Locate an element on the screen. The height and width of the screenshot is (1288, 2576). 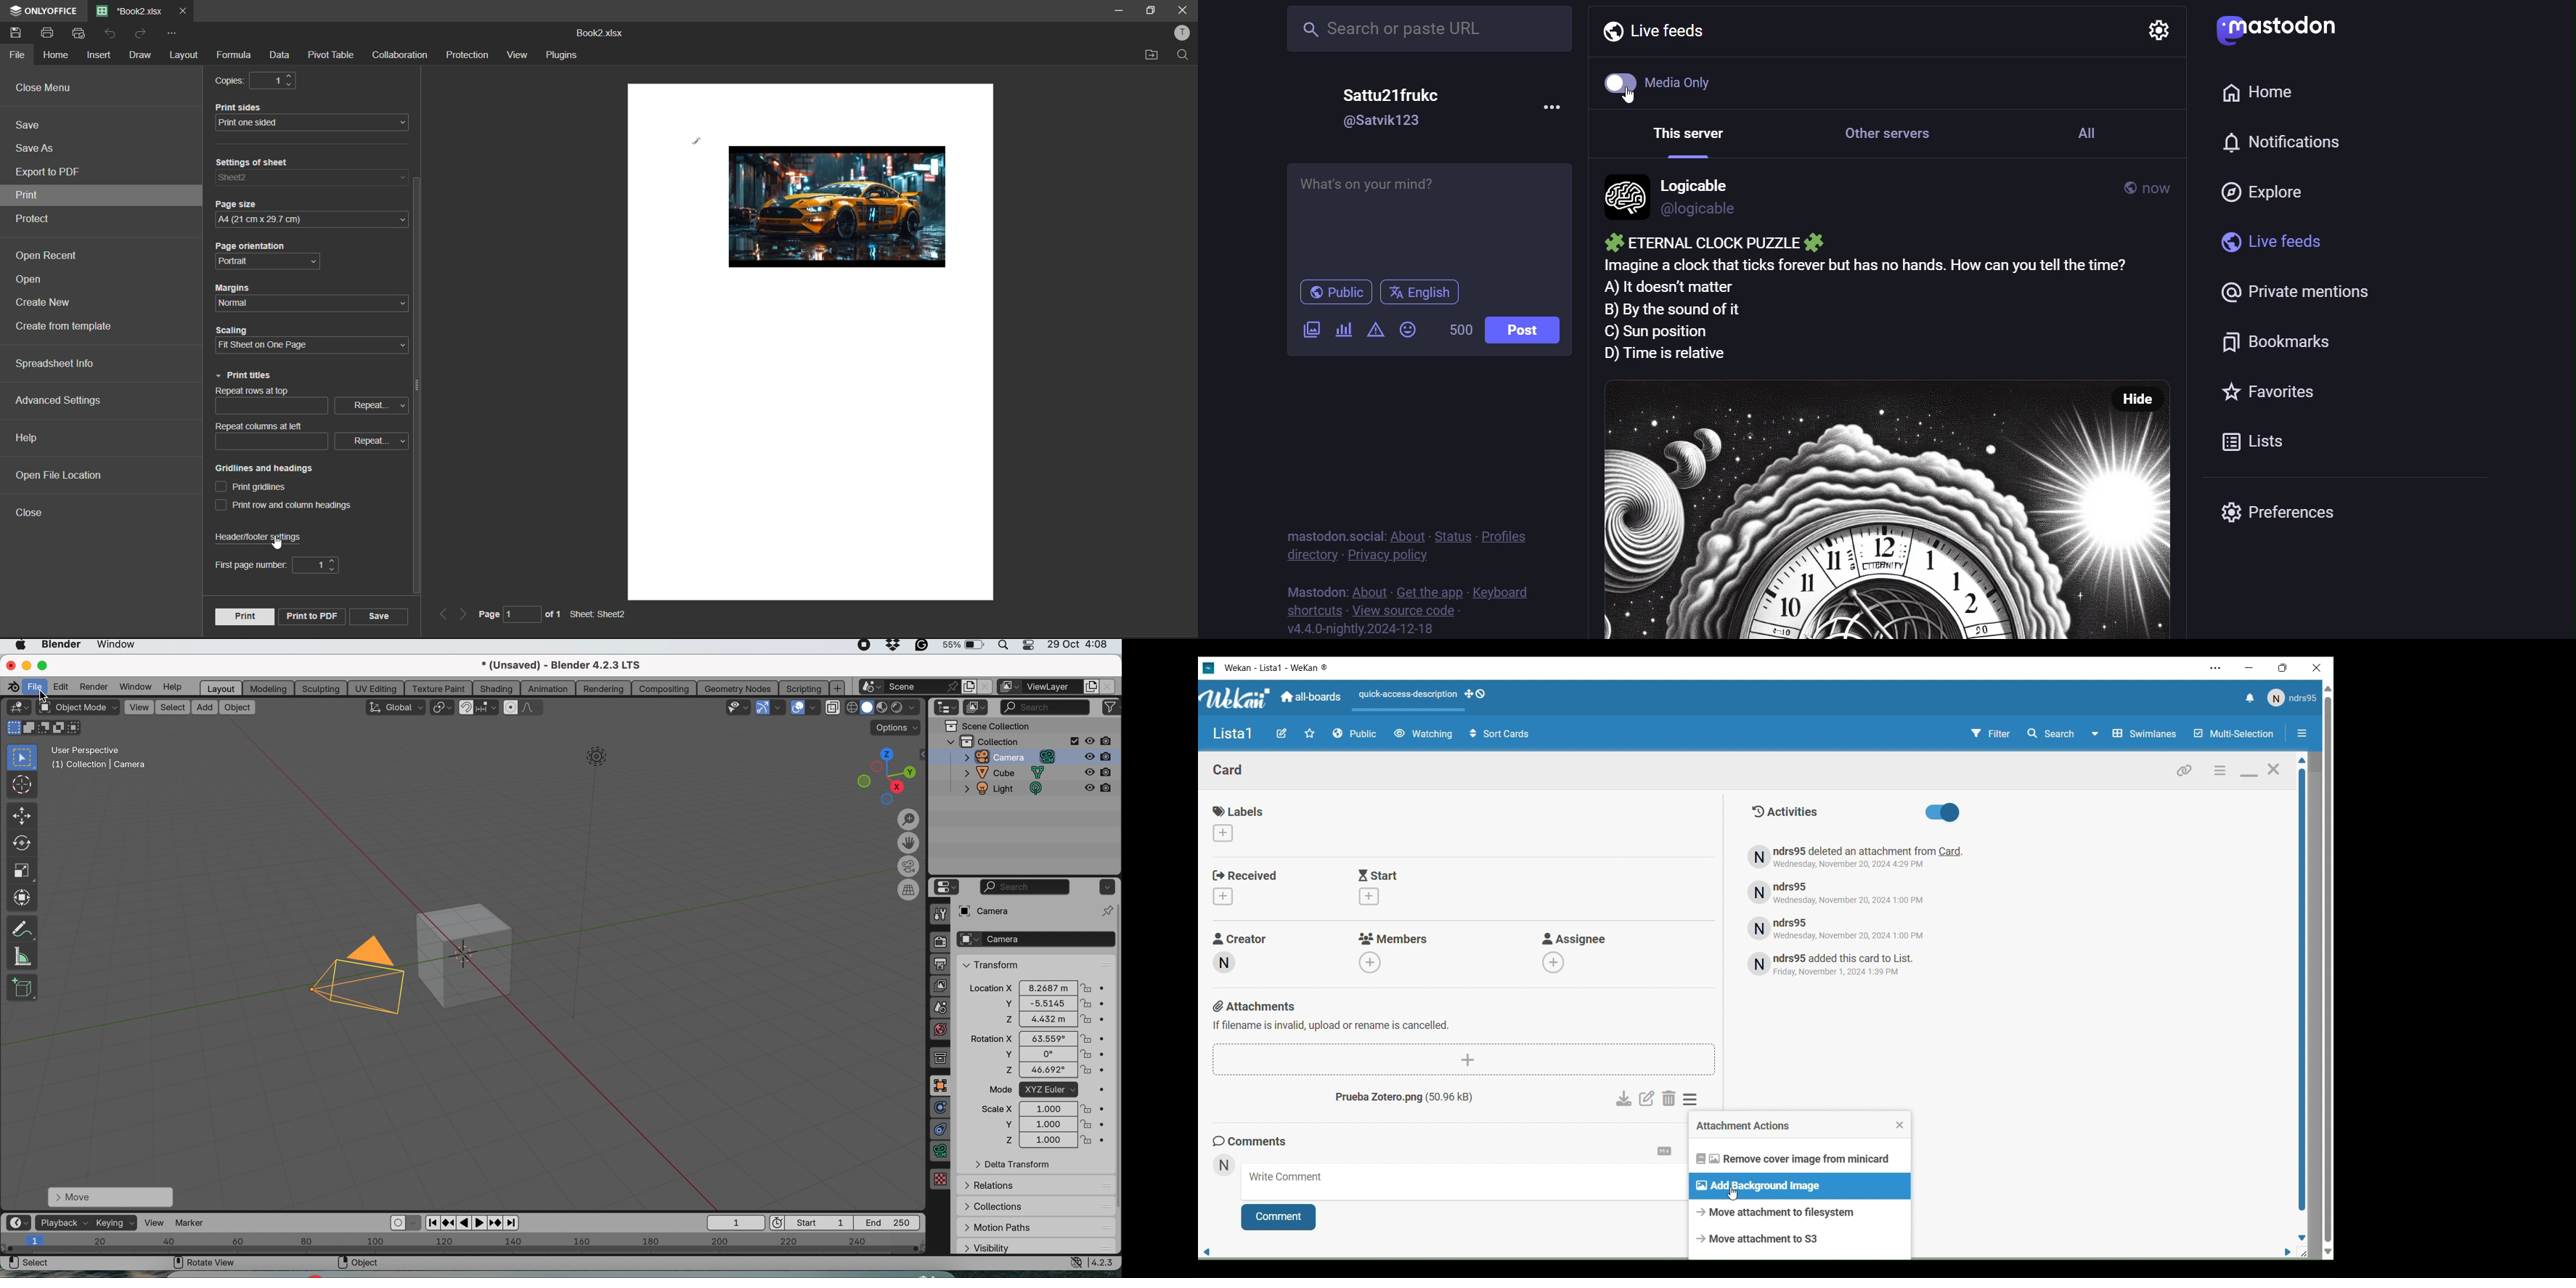
Asignee is located at coordinates (1578, 938).